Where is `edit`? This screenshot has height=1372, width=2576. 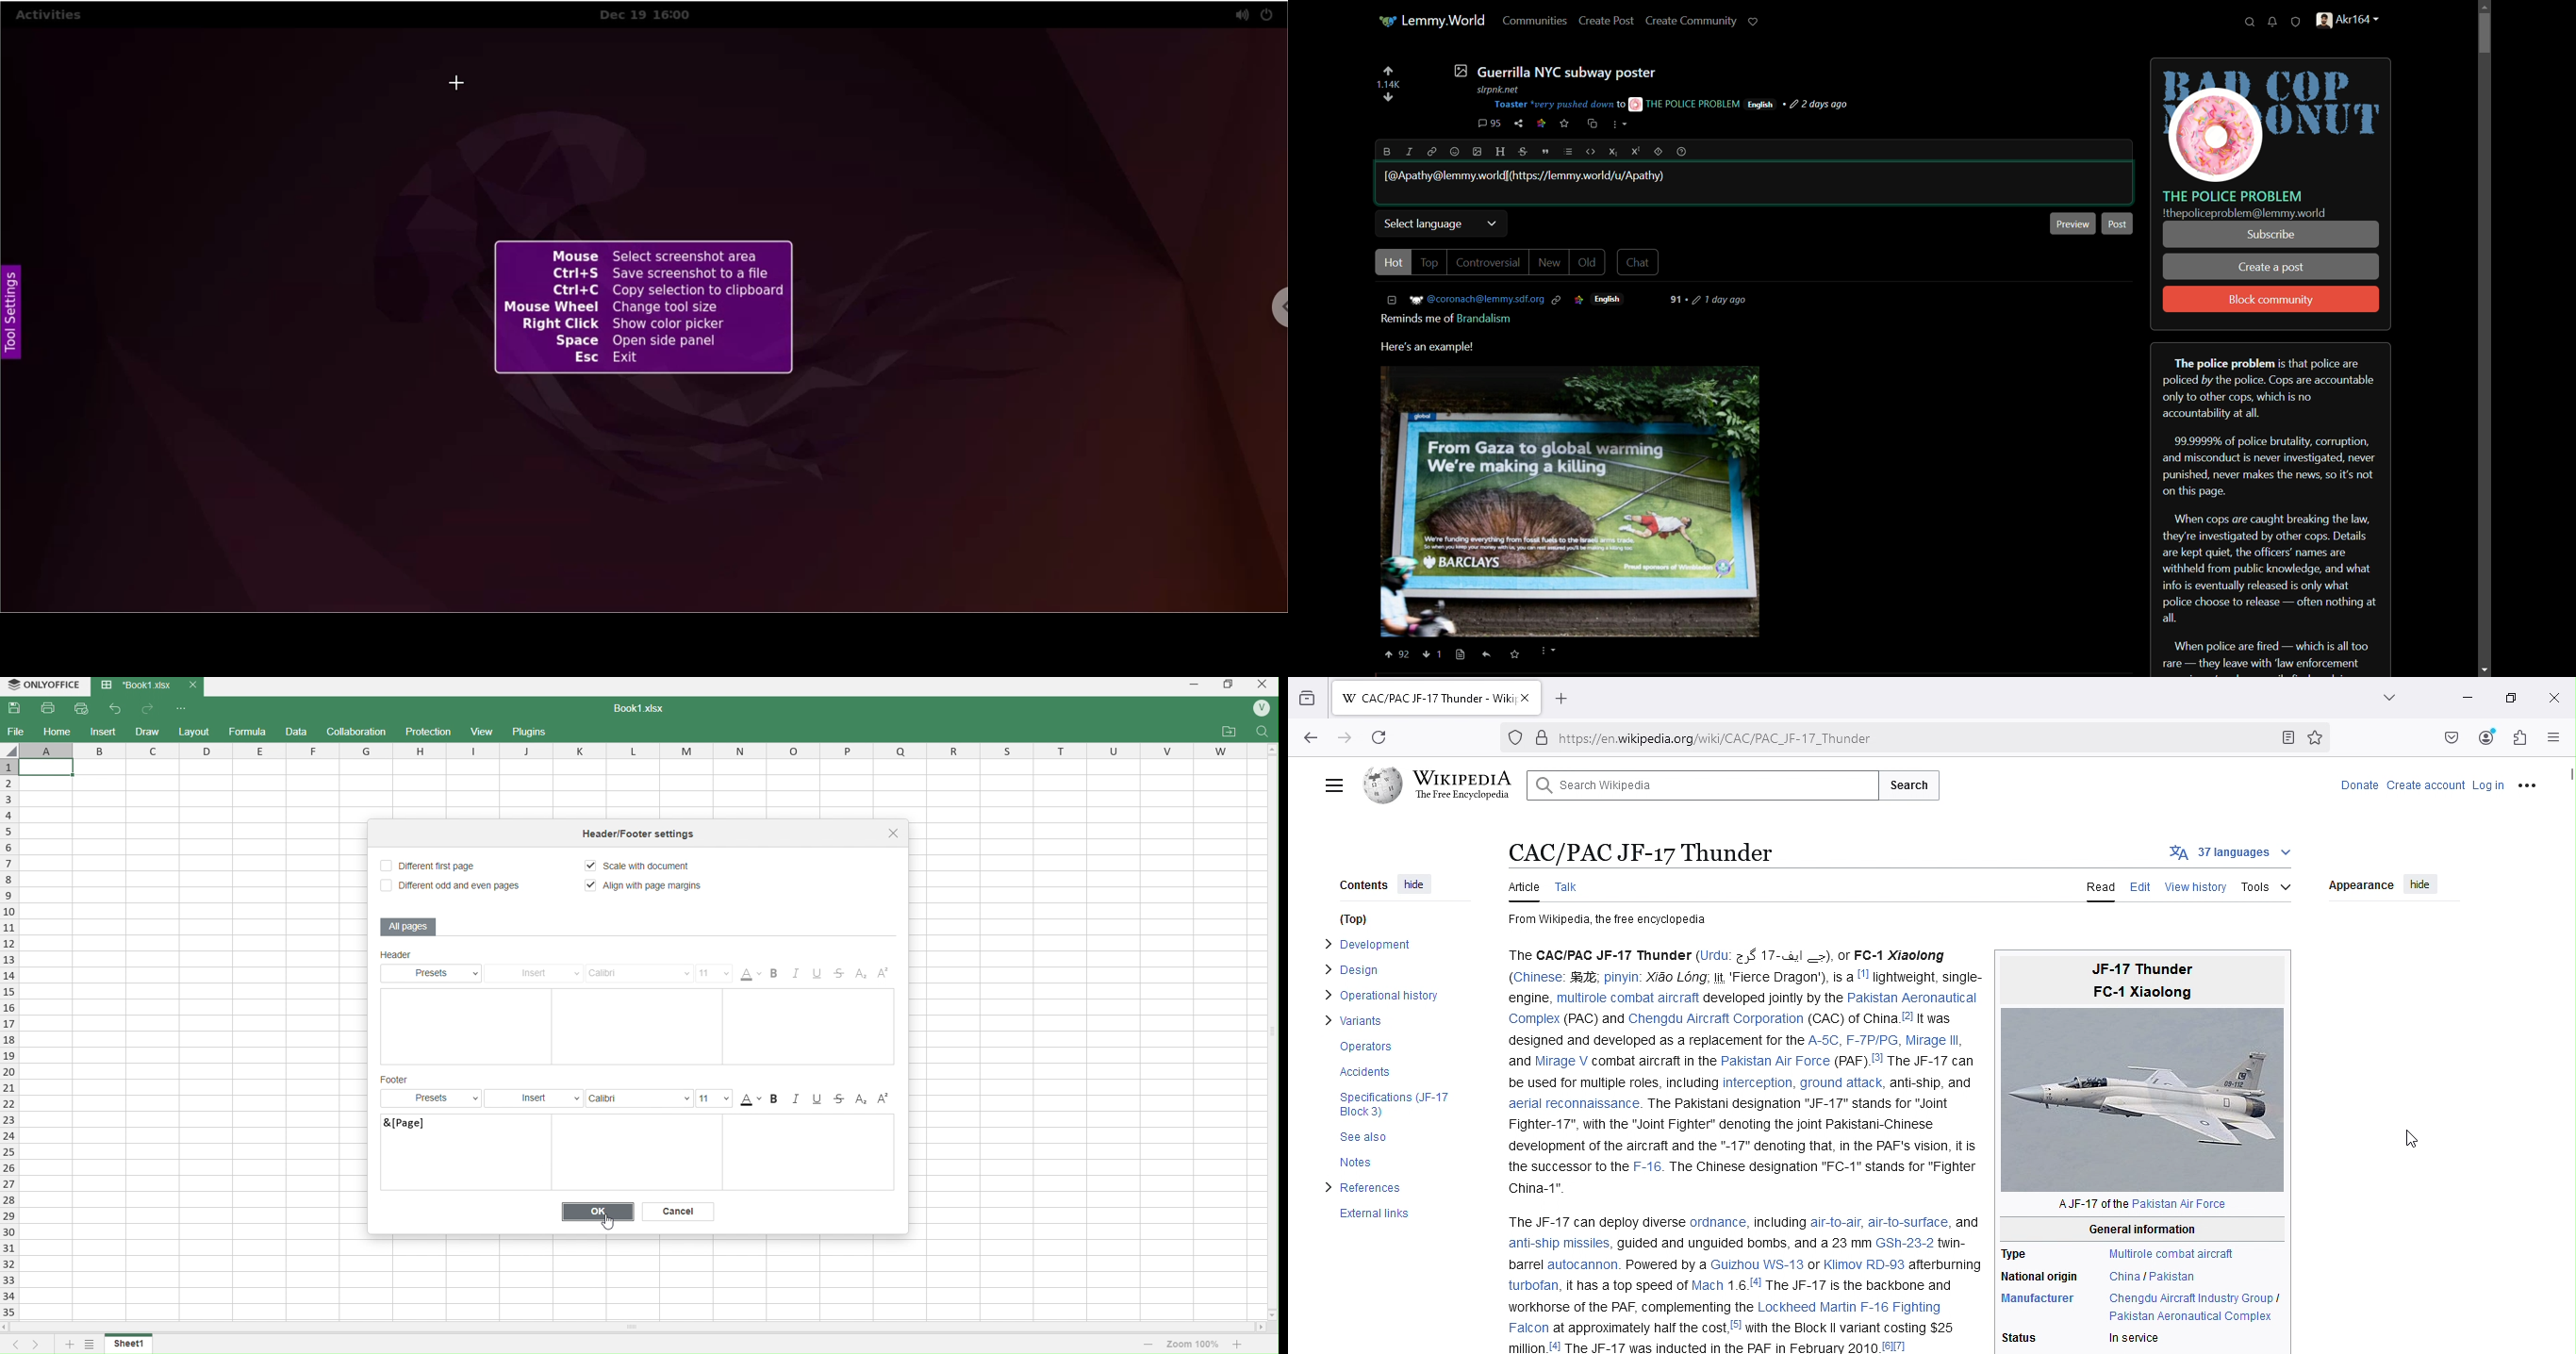
edit is located at coordinates (2141, 887).